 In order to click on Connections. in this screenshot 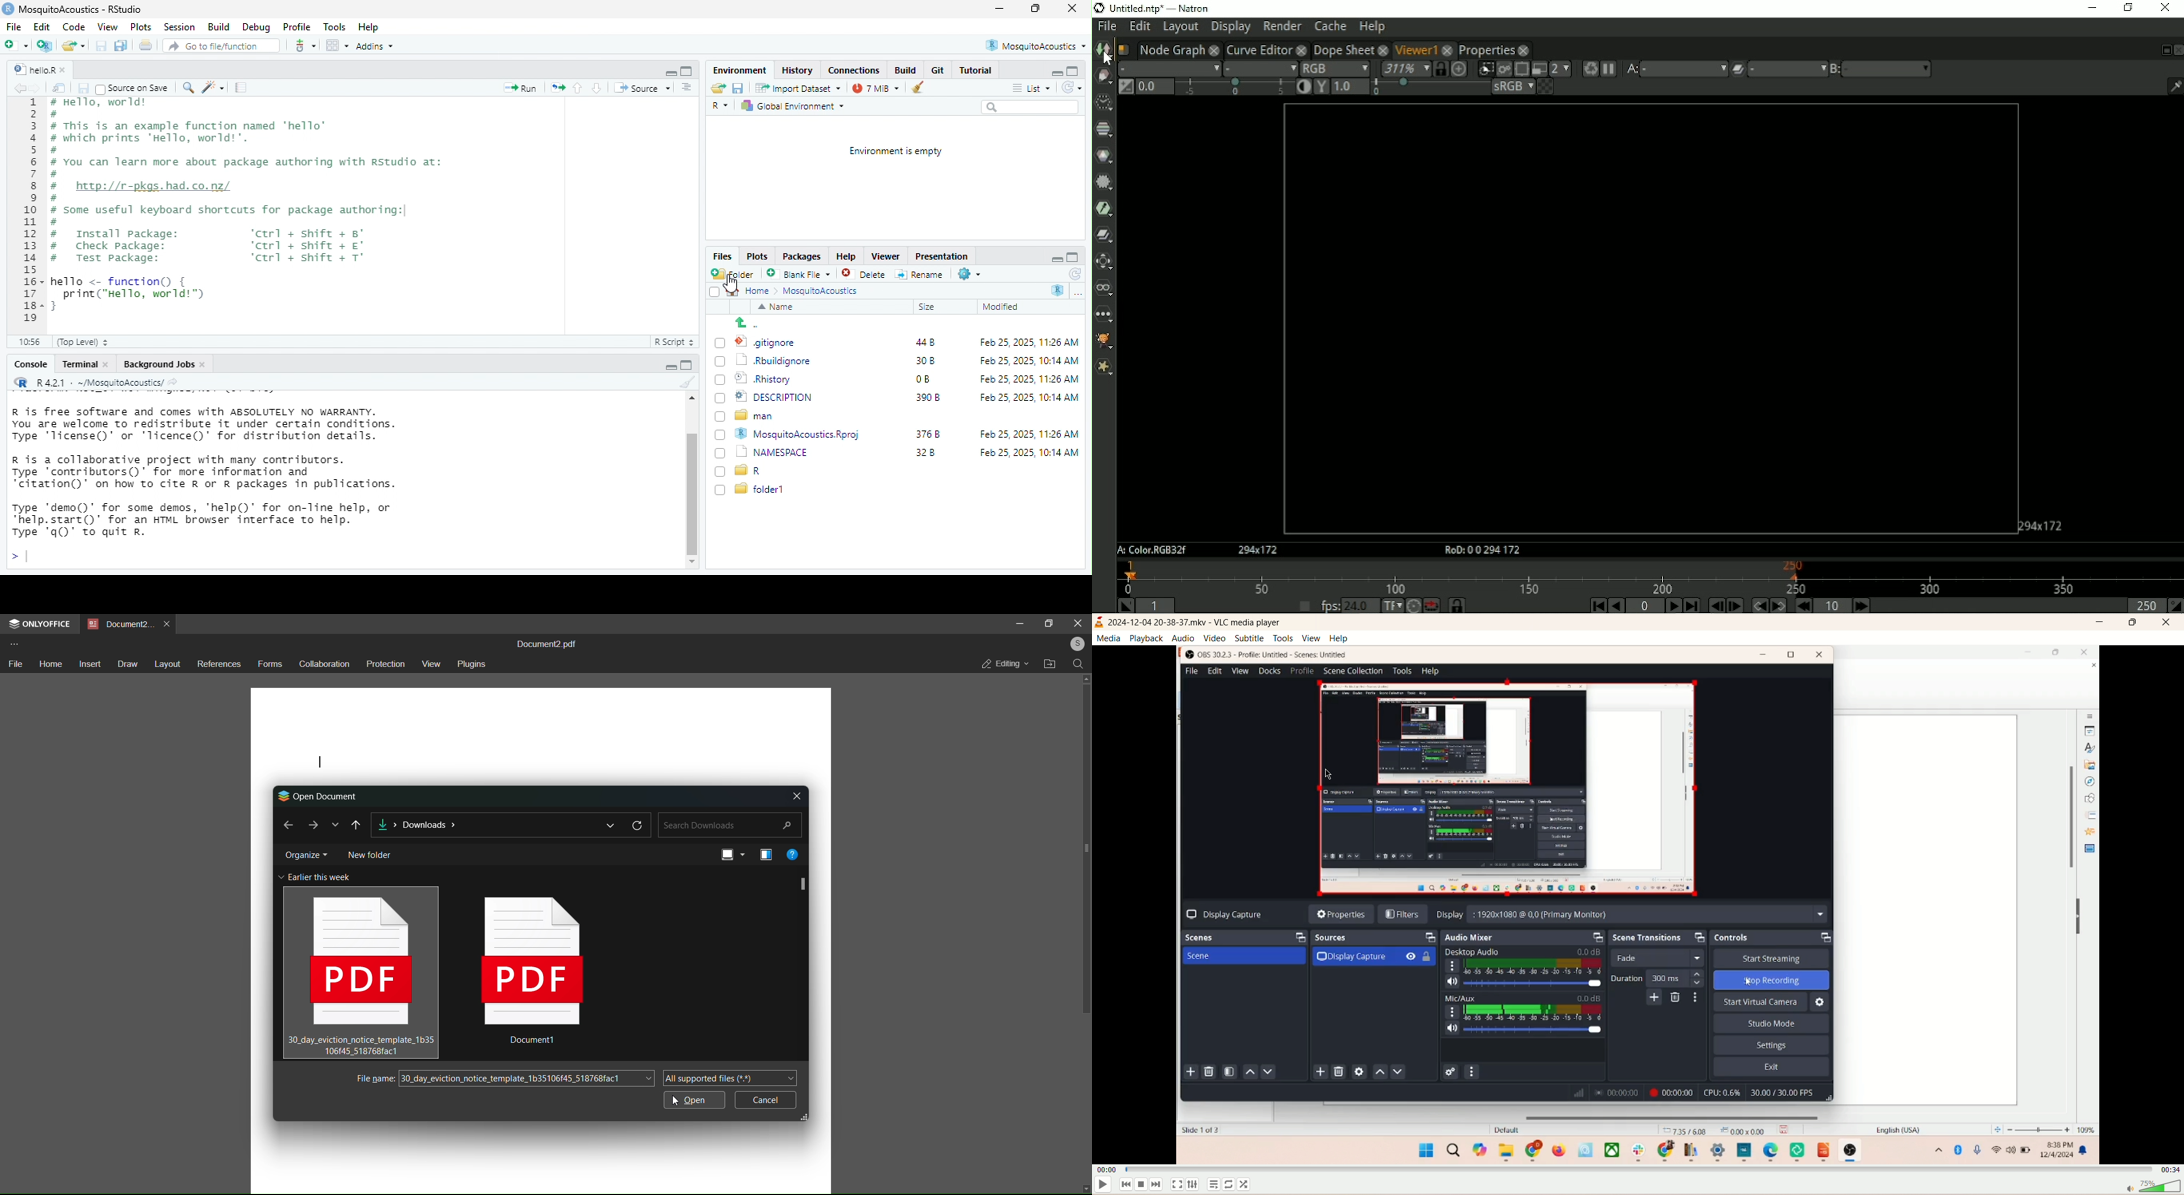, I will do `click(855, 70)`.